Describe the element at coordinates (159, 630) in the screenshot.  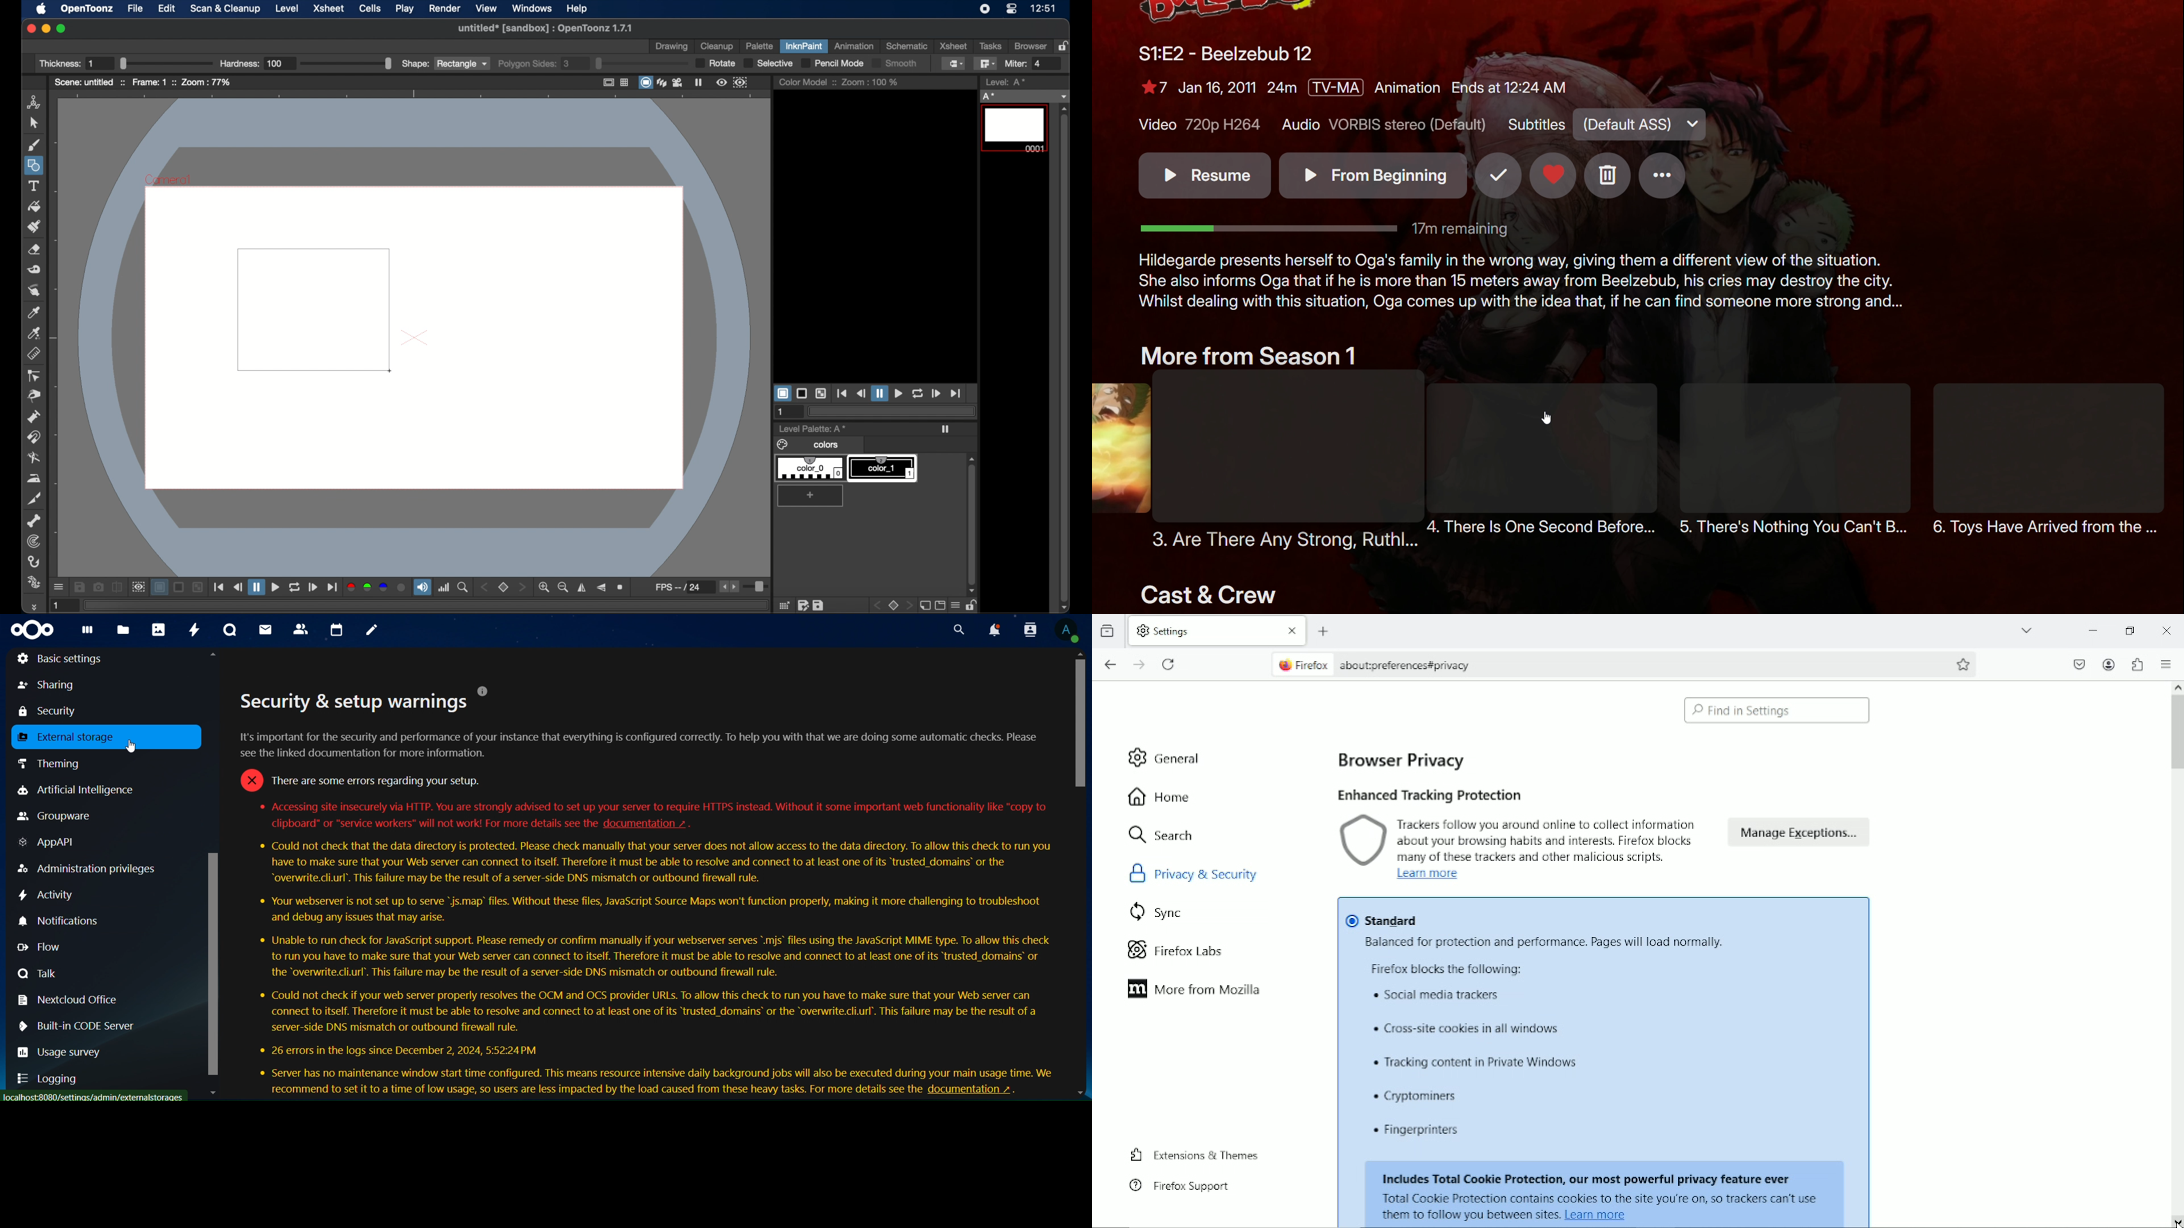
I see `photos` at that location.